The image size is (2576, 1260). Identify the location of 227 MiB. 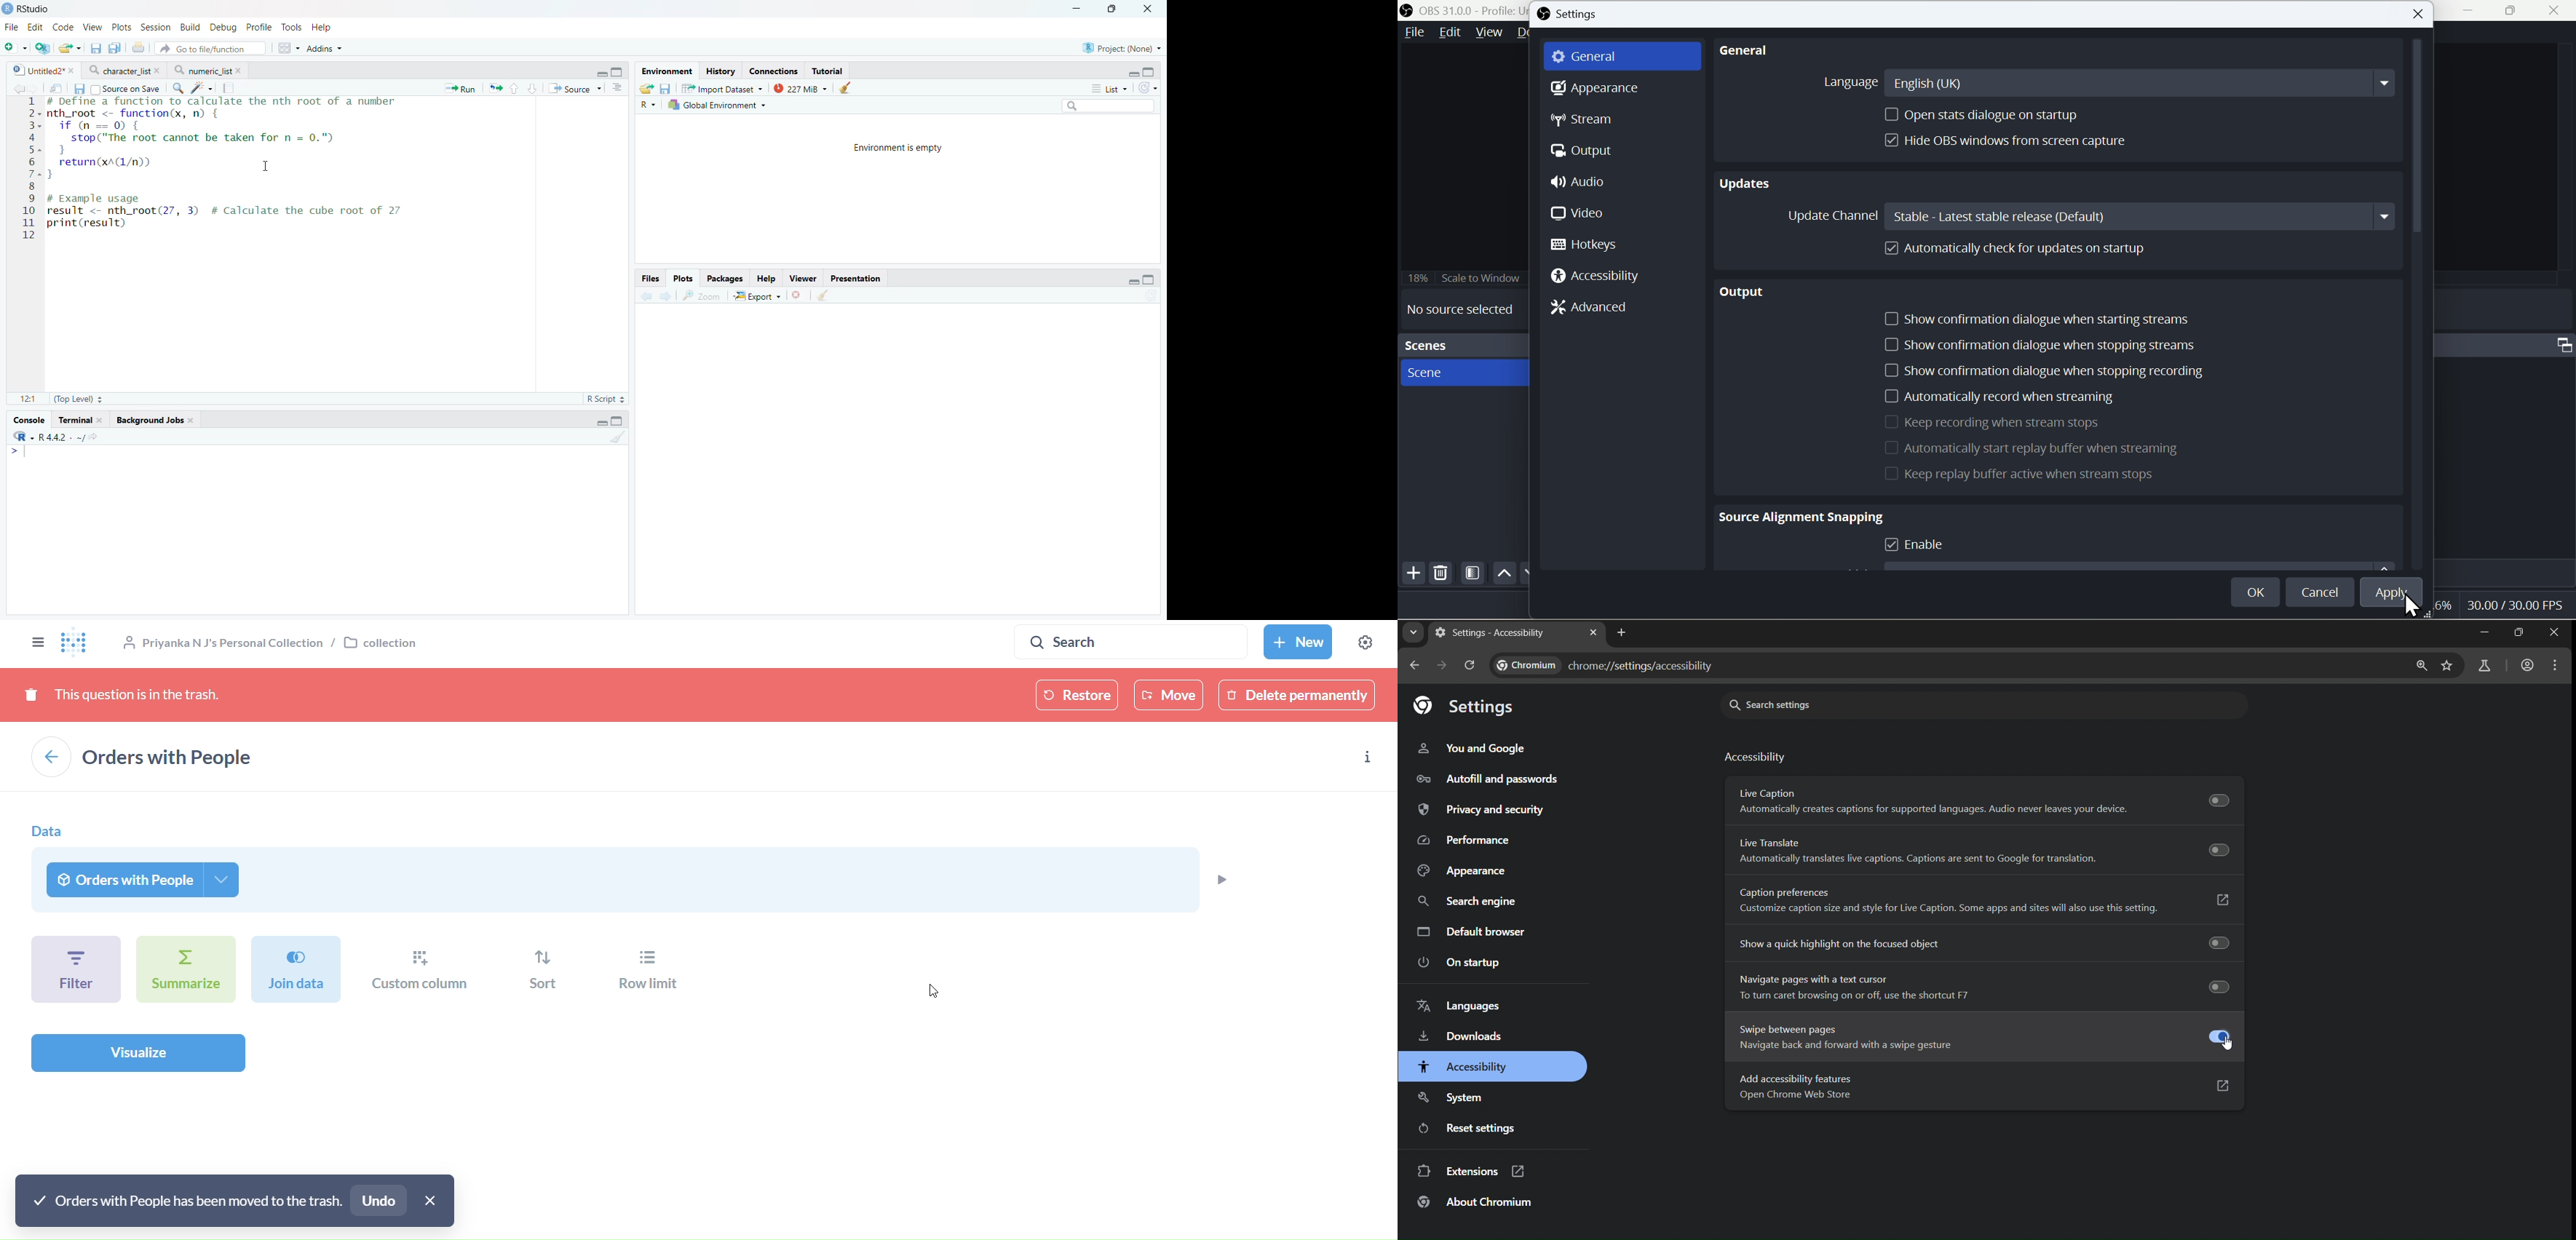
(798, 88).